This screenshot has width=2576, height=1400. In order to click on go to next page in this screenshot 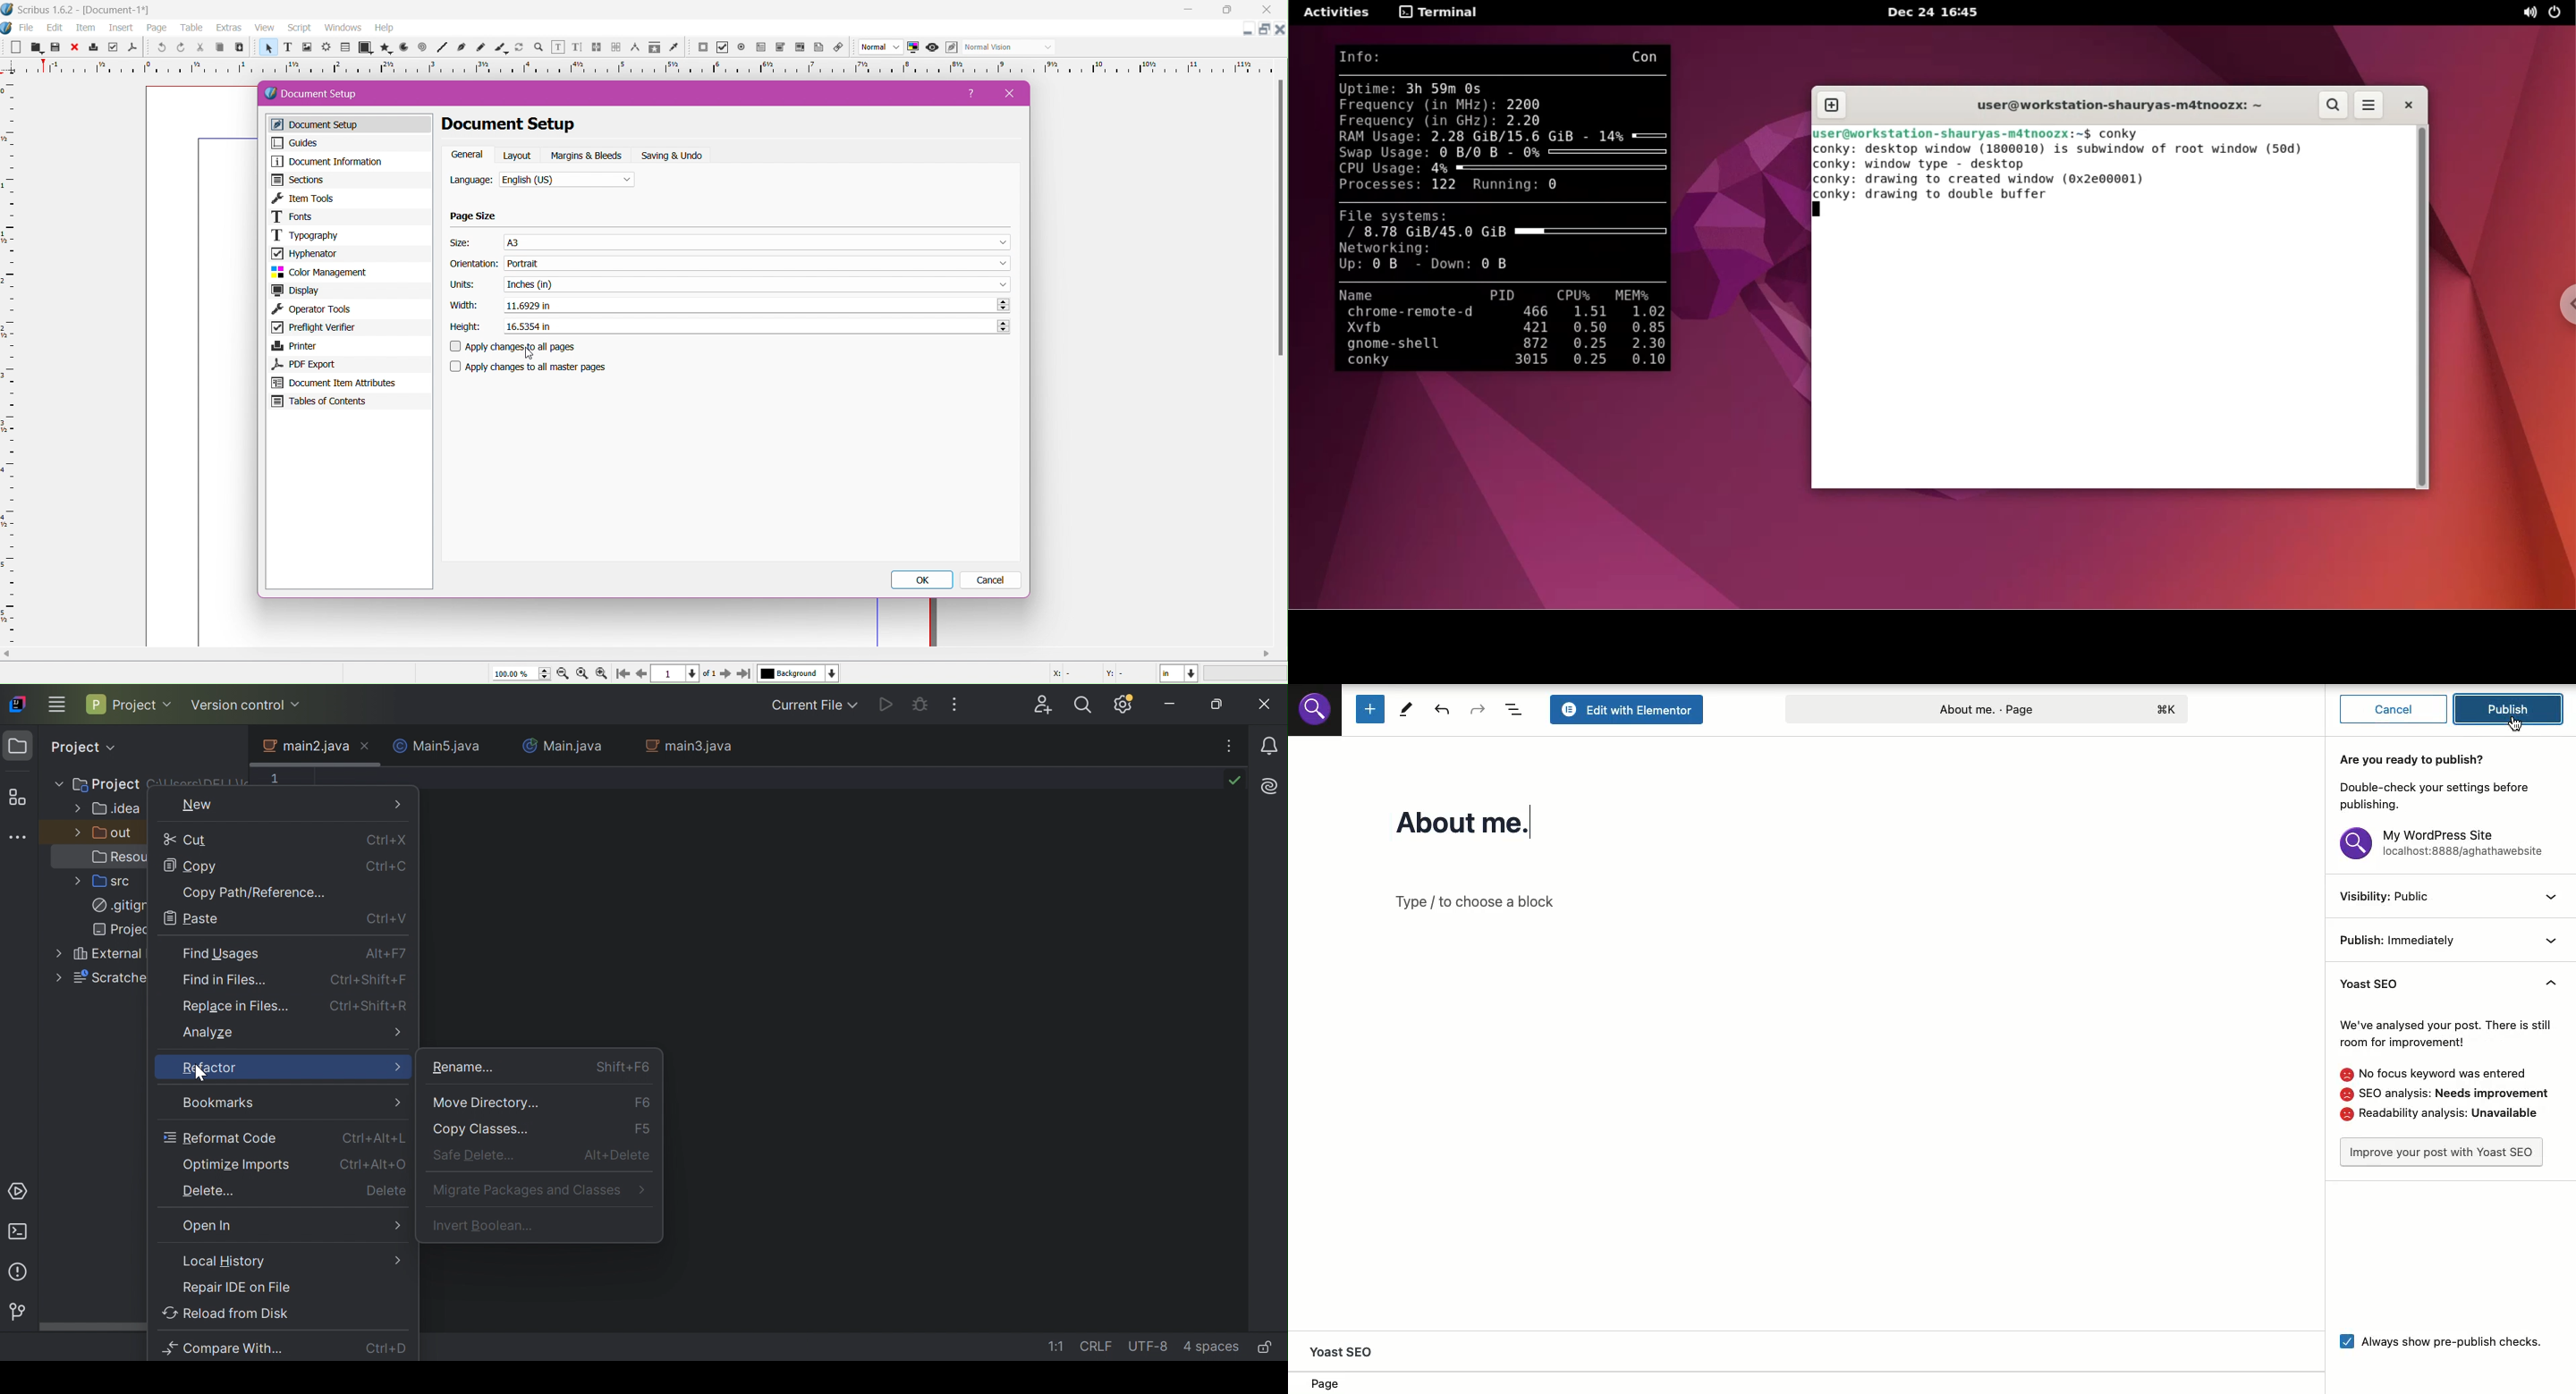, I will do `click(725, 675)`.